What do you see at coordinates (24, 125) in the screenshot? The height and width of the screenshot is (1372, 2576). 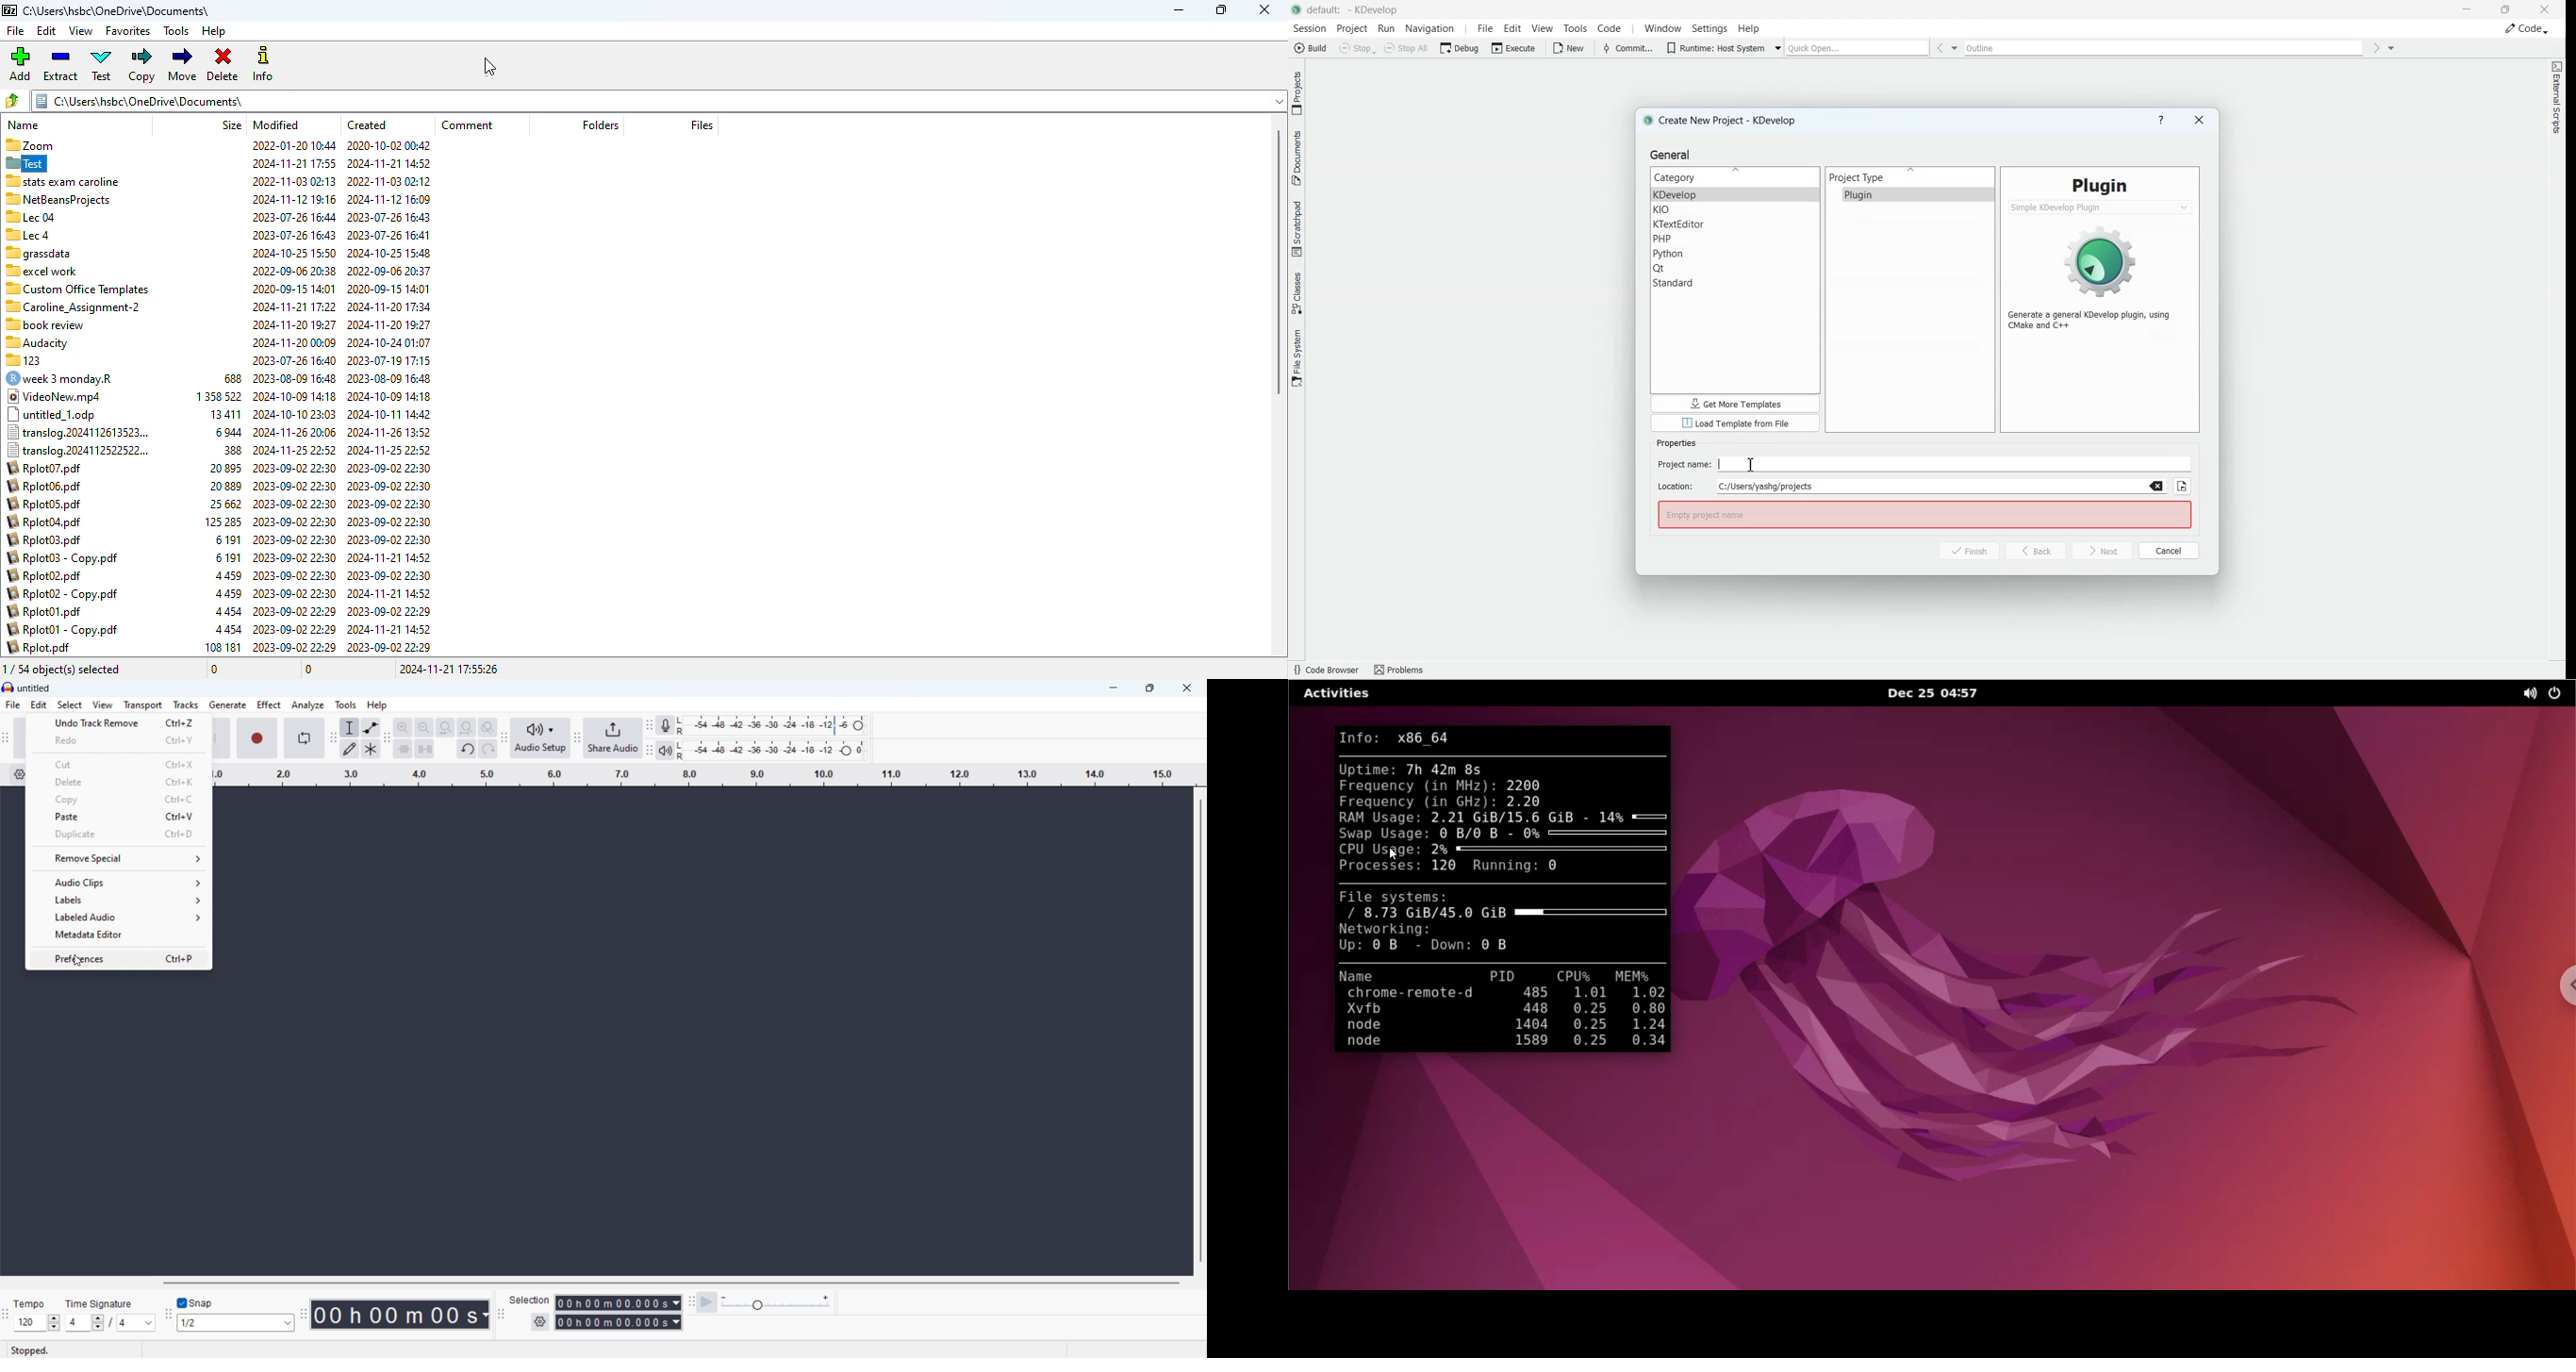 I see `name` at bounding box center [24, 125].